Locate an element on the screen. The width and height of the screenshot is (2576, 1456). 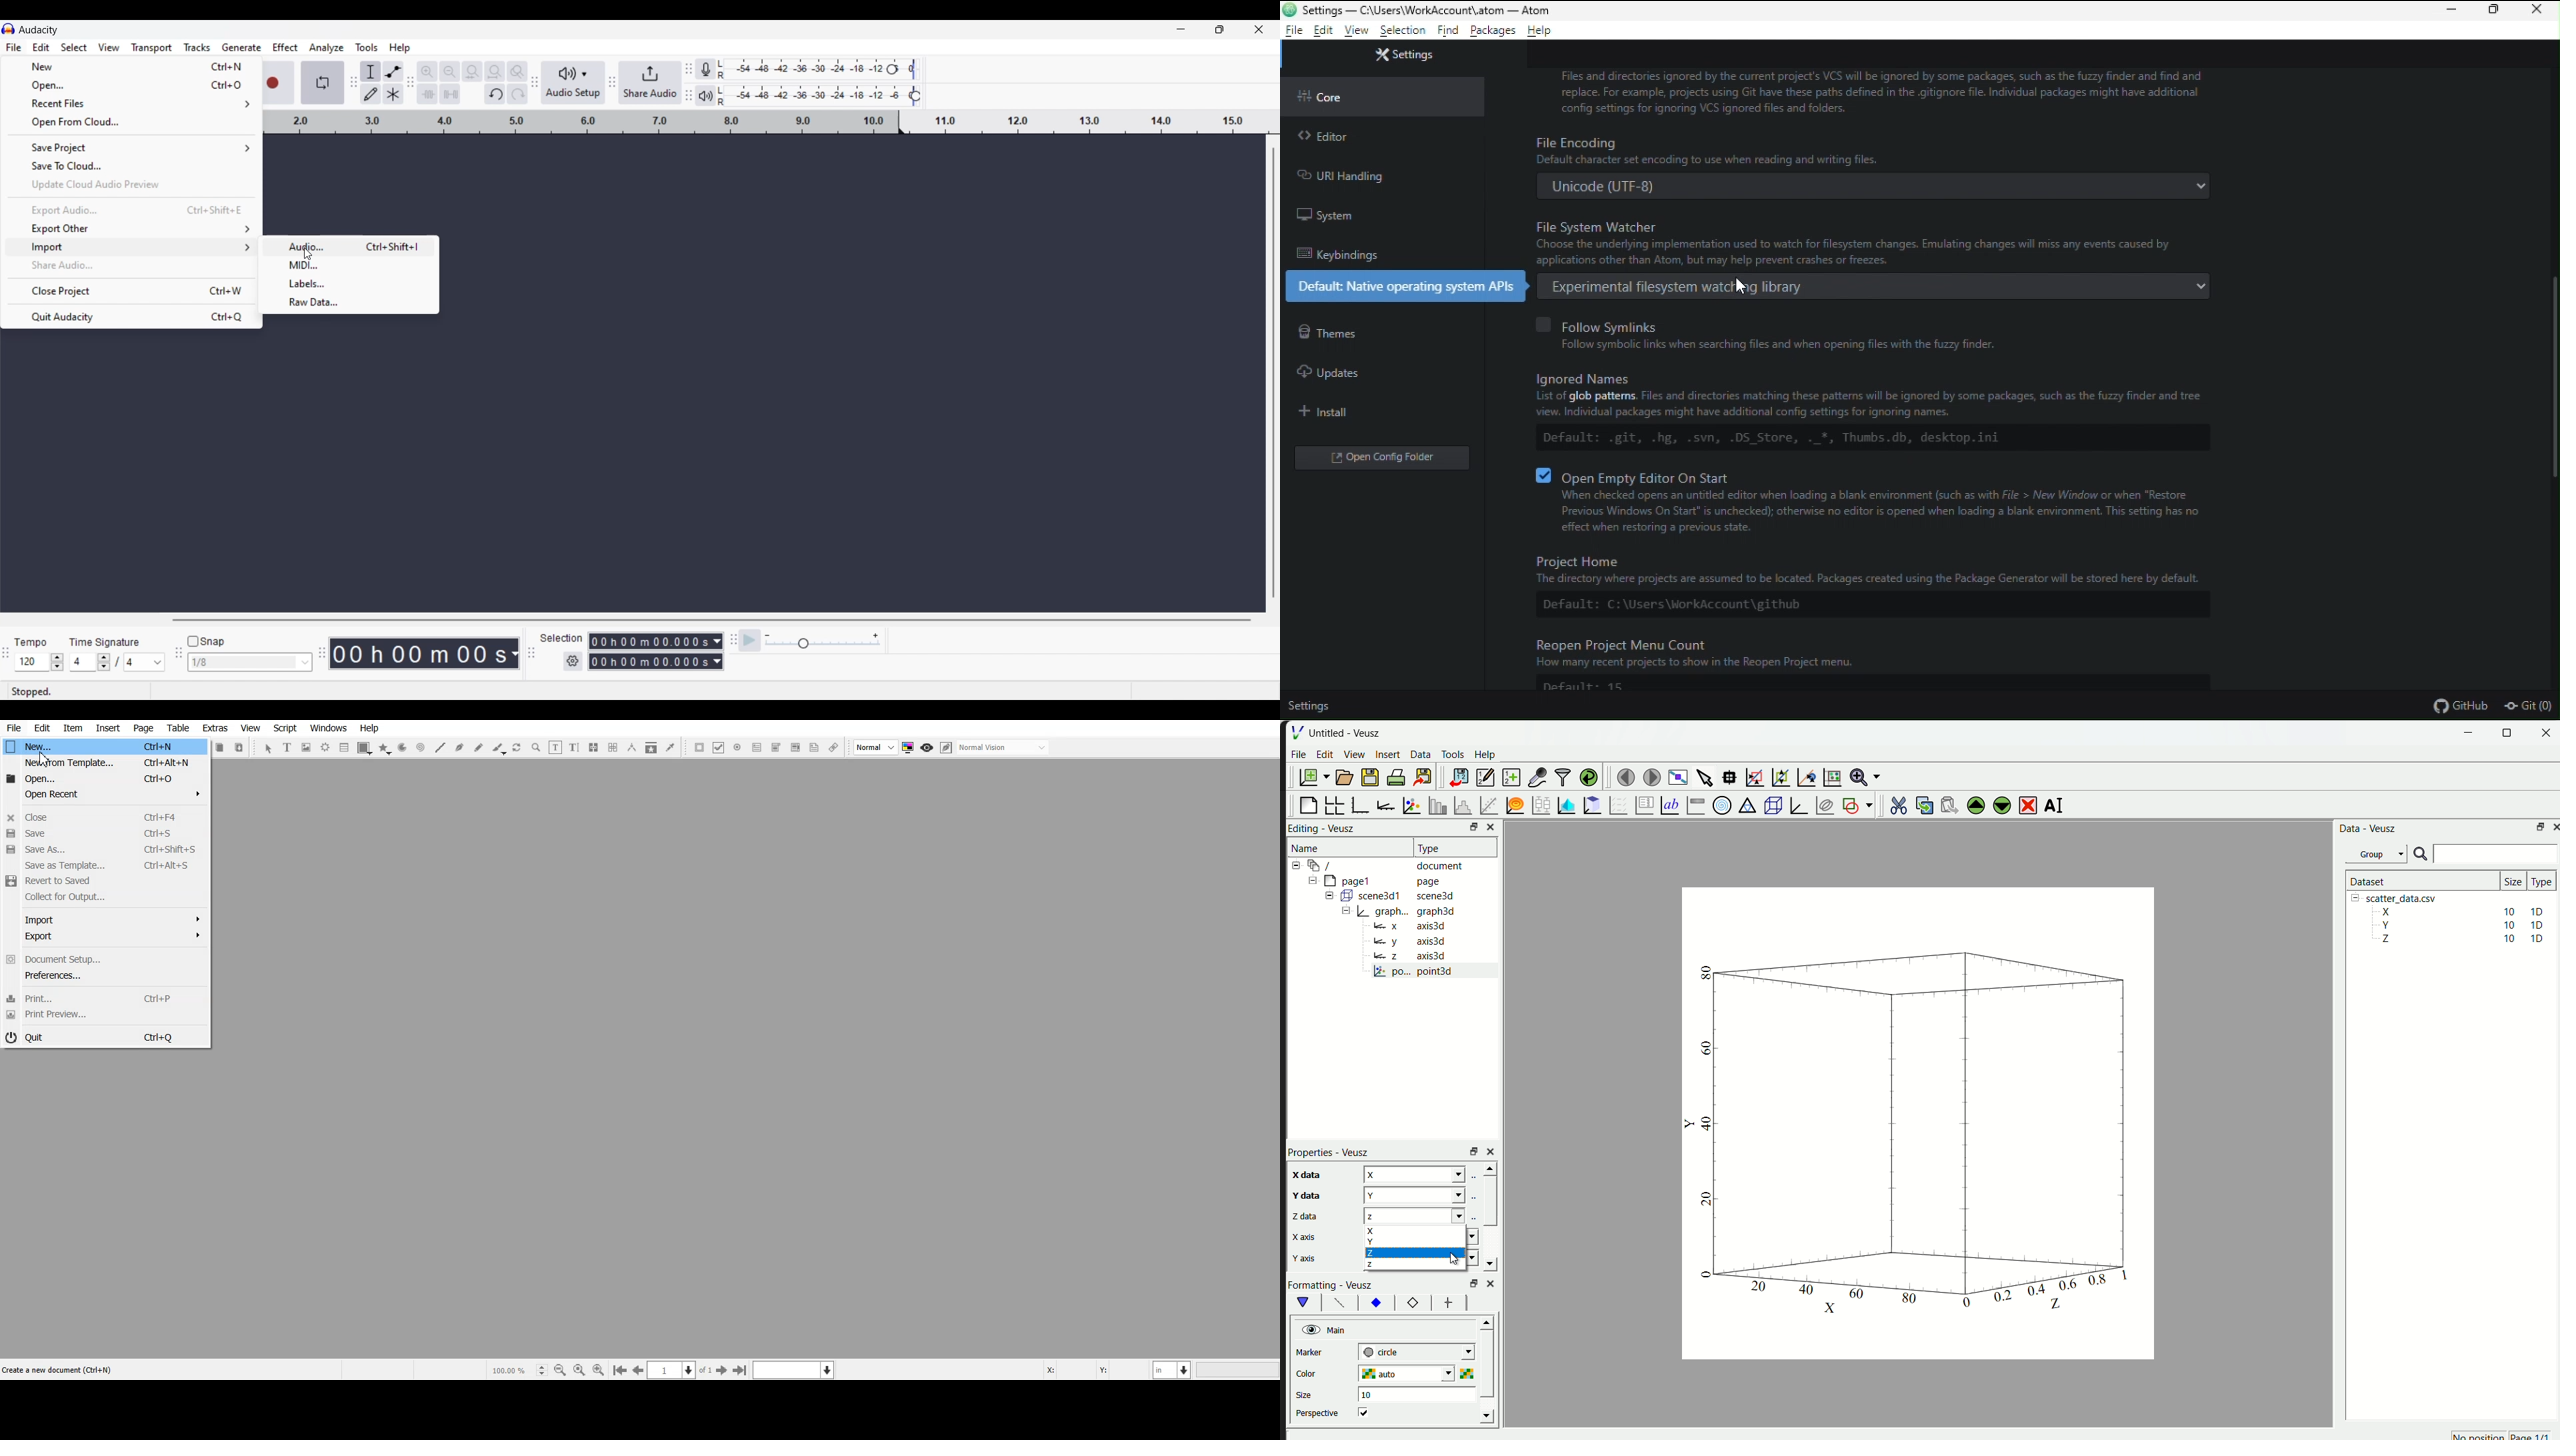
Tempo is located at coordinates (34, 639).